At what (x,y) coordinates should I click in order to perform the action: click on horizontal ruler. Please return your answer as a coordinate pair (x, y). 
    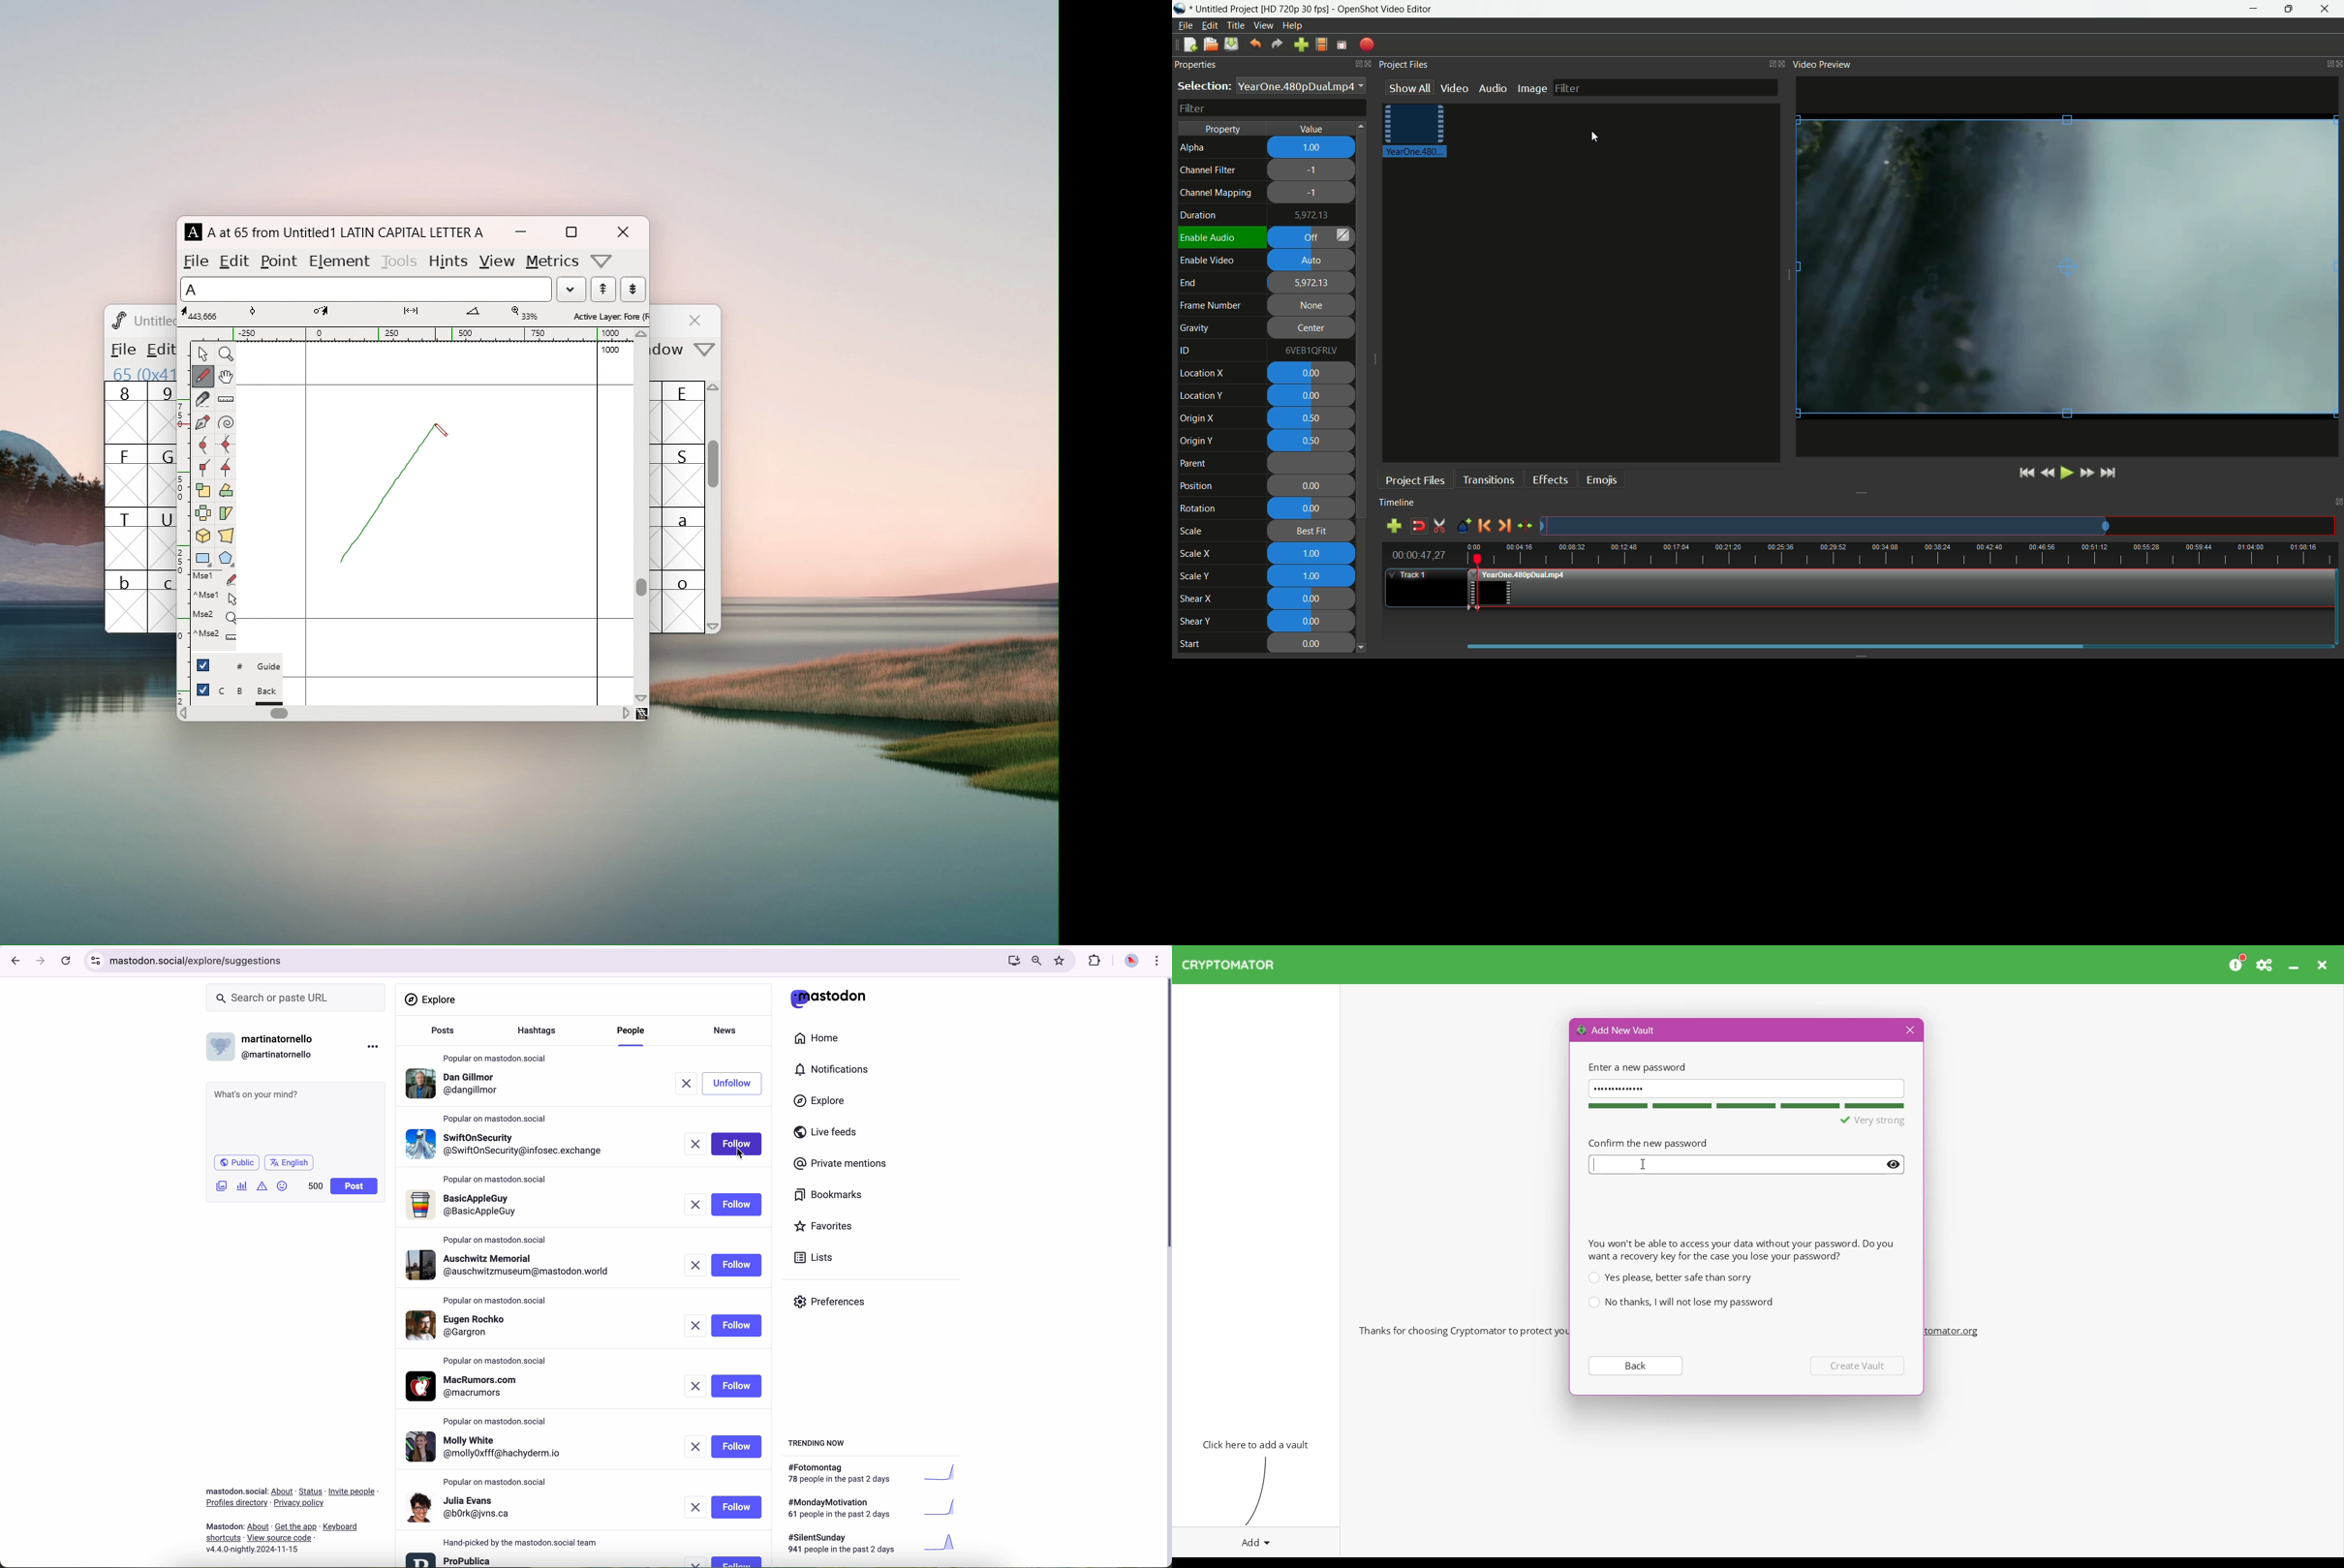
    Looking at the image, I should click on (412, 334).